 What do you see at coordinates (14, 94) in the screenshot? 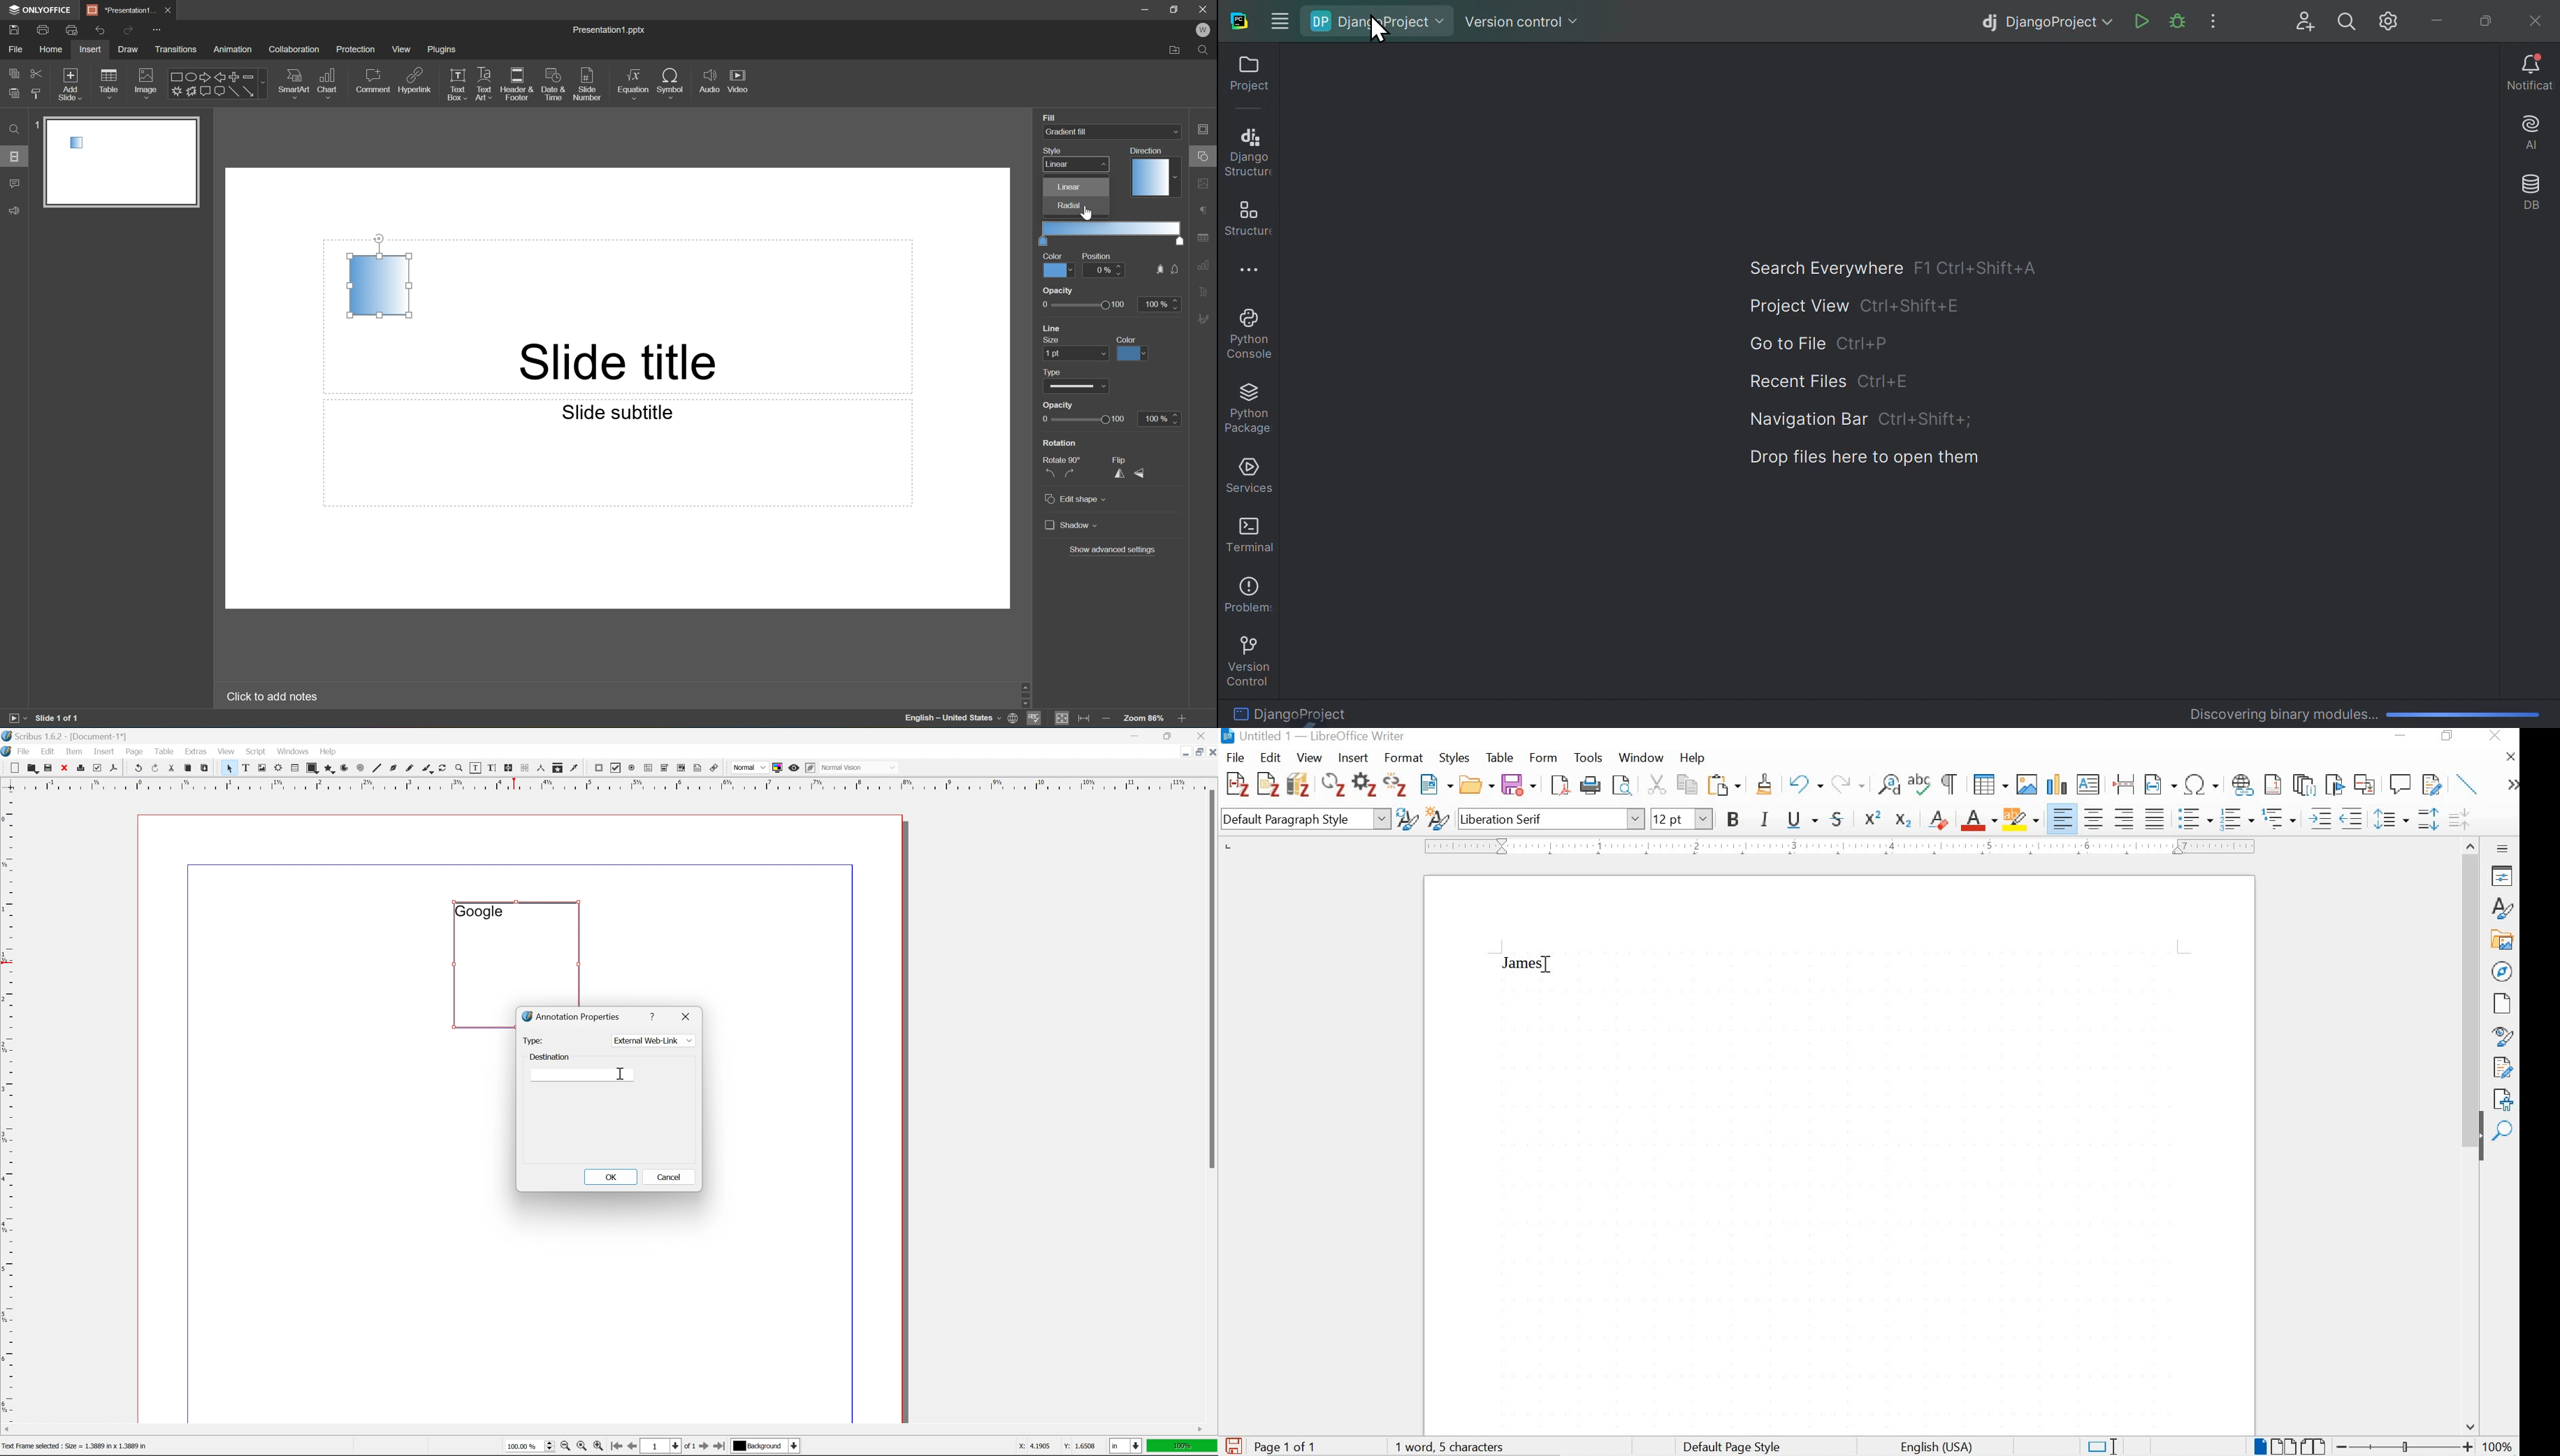
I see `Paste` at bounding box center [14, 94].